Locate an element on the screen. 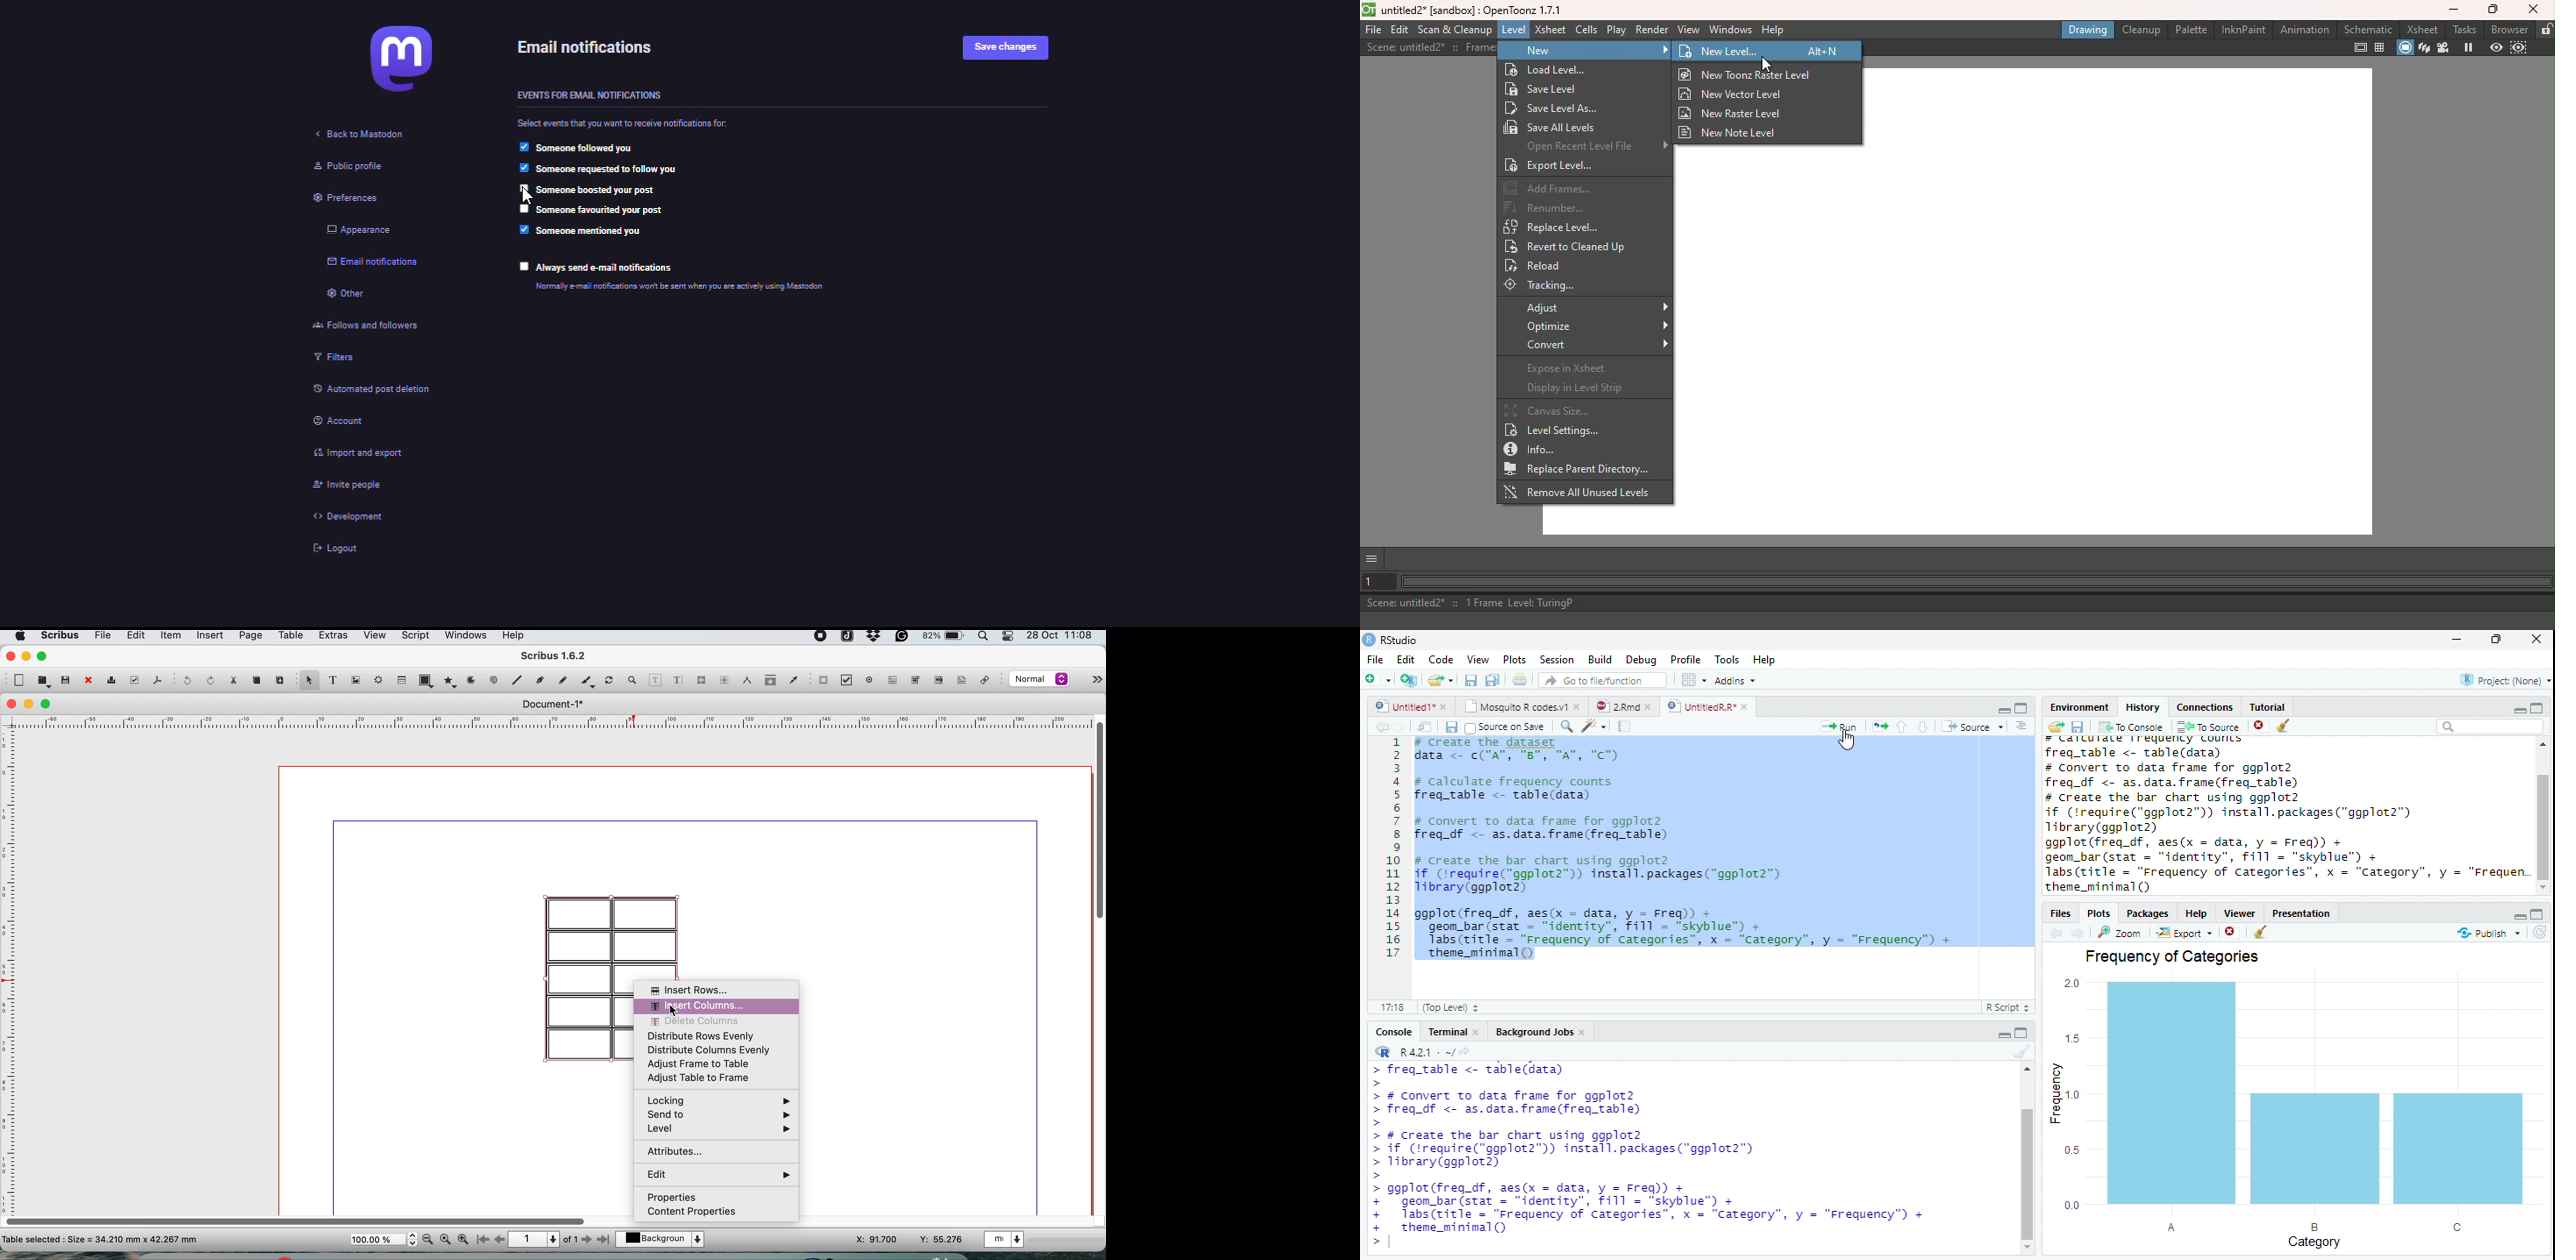  Print is located at coordinates (1520, 681).